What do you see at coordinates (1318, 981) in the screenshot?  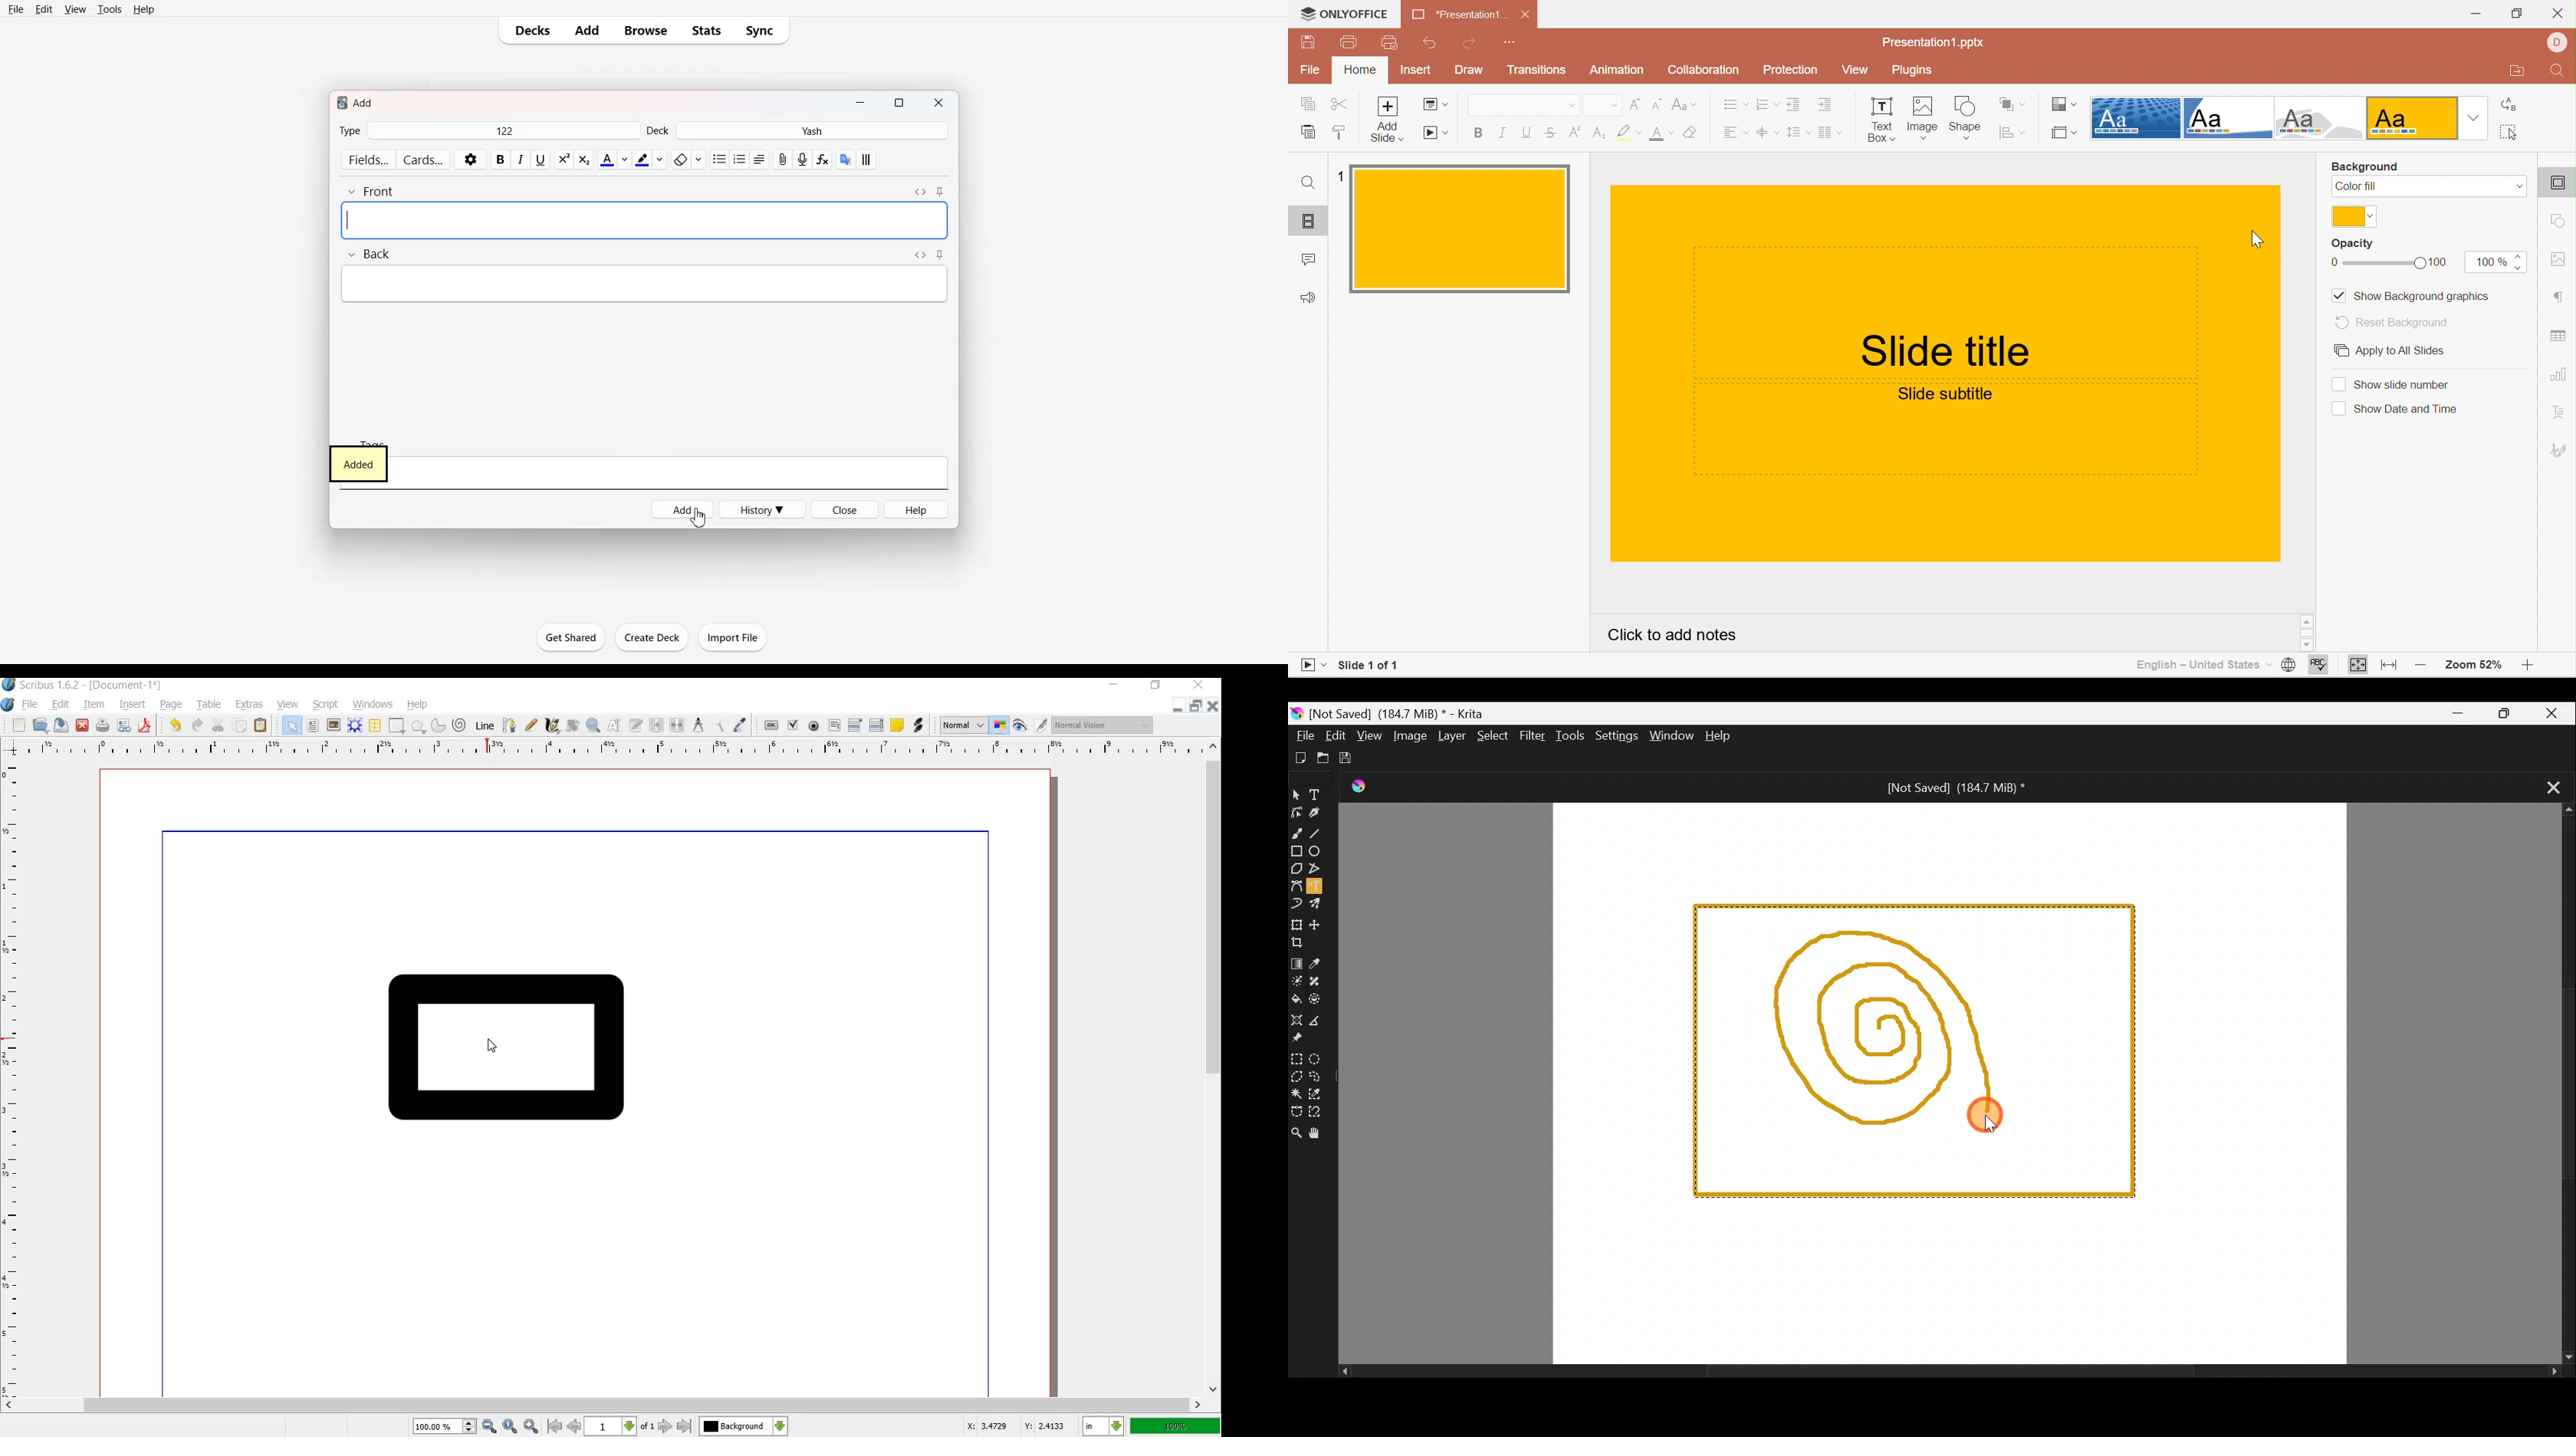 I see `Smart patch tool` at bounding box center [1318, 981].